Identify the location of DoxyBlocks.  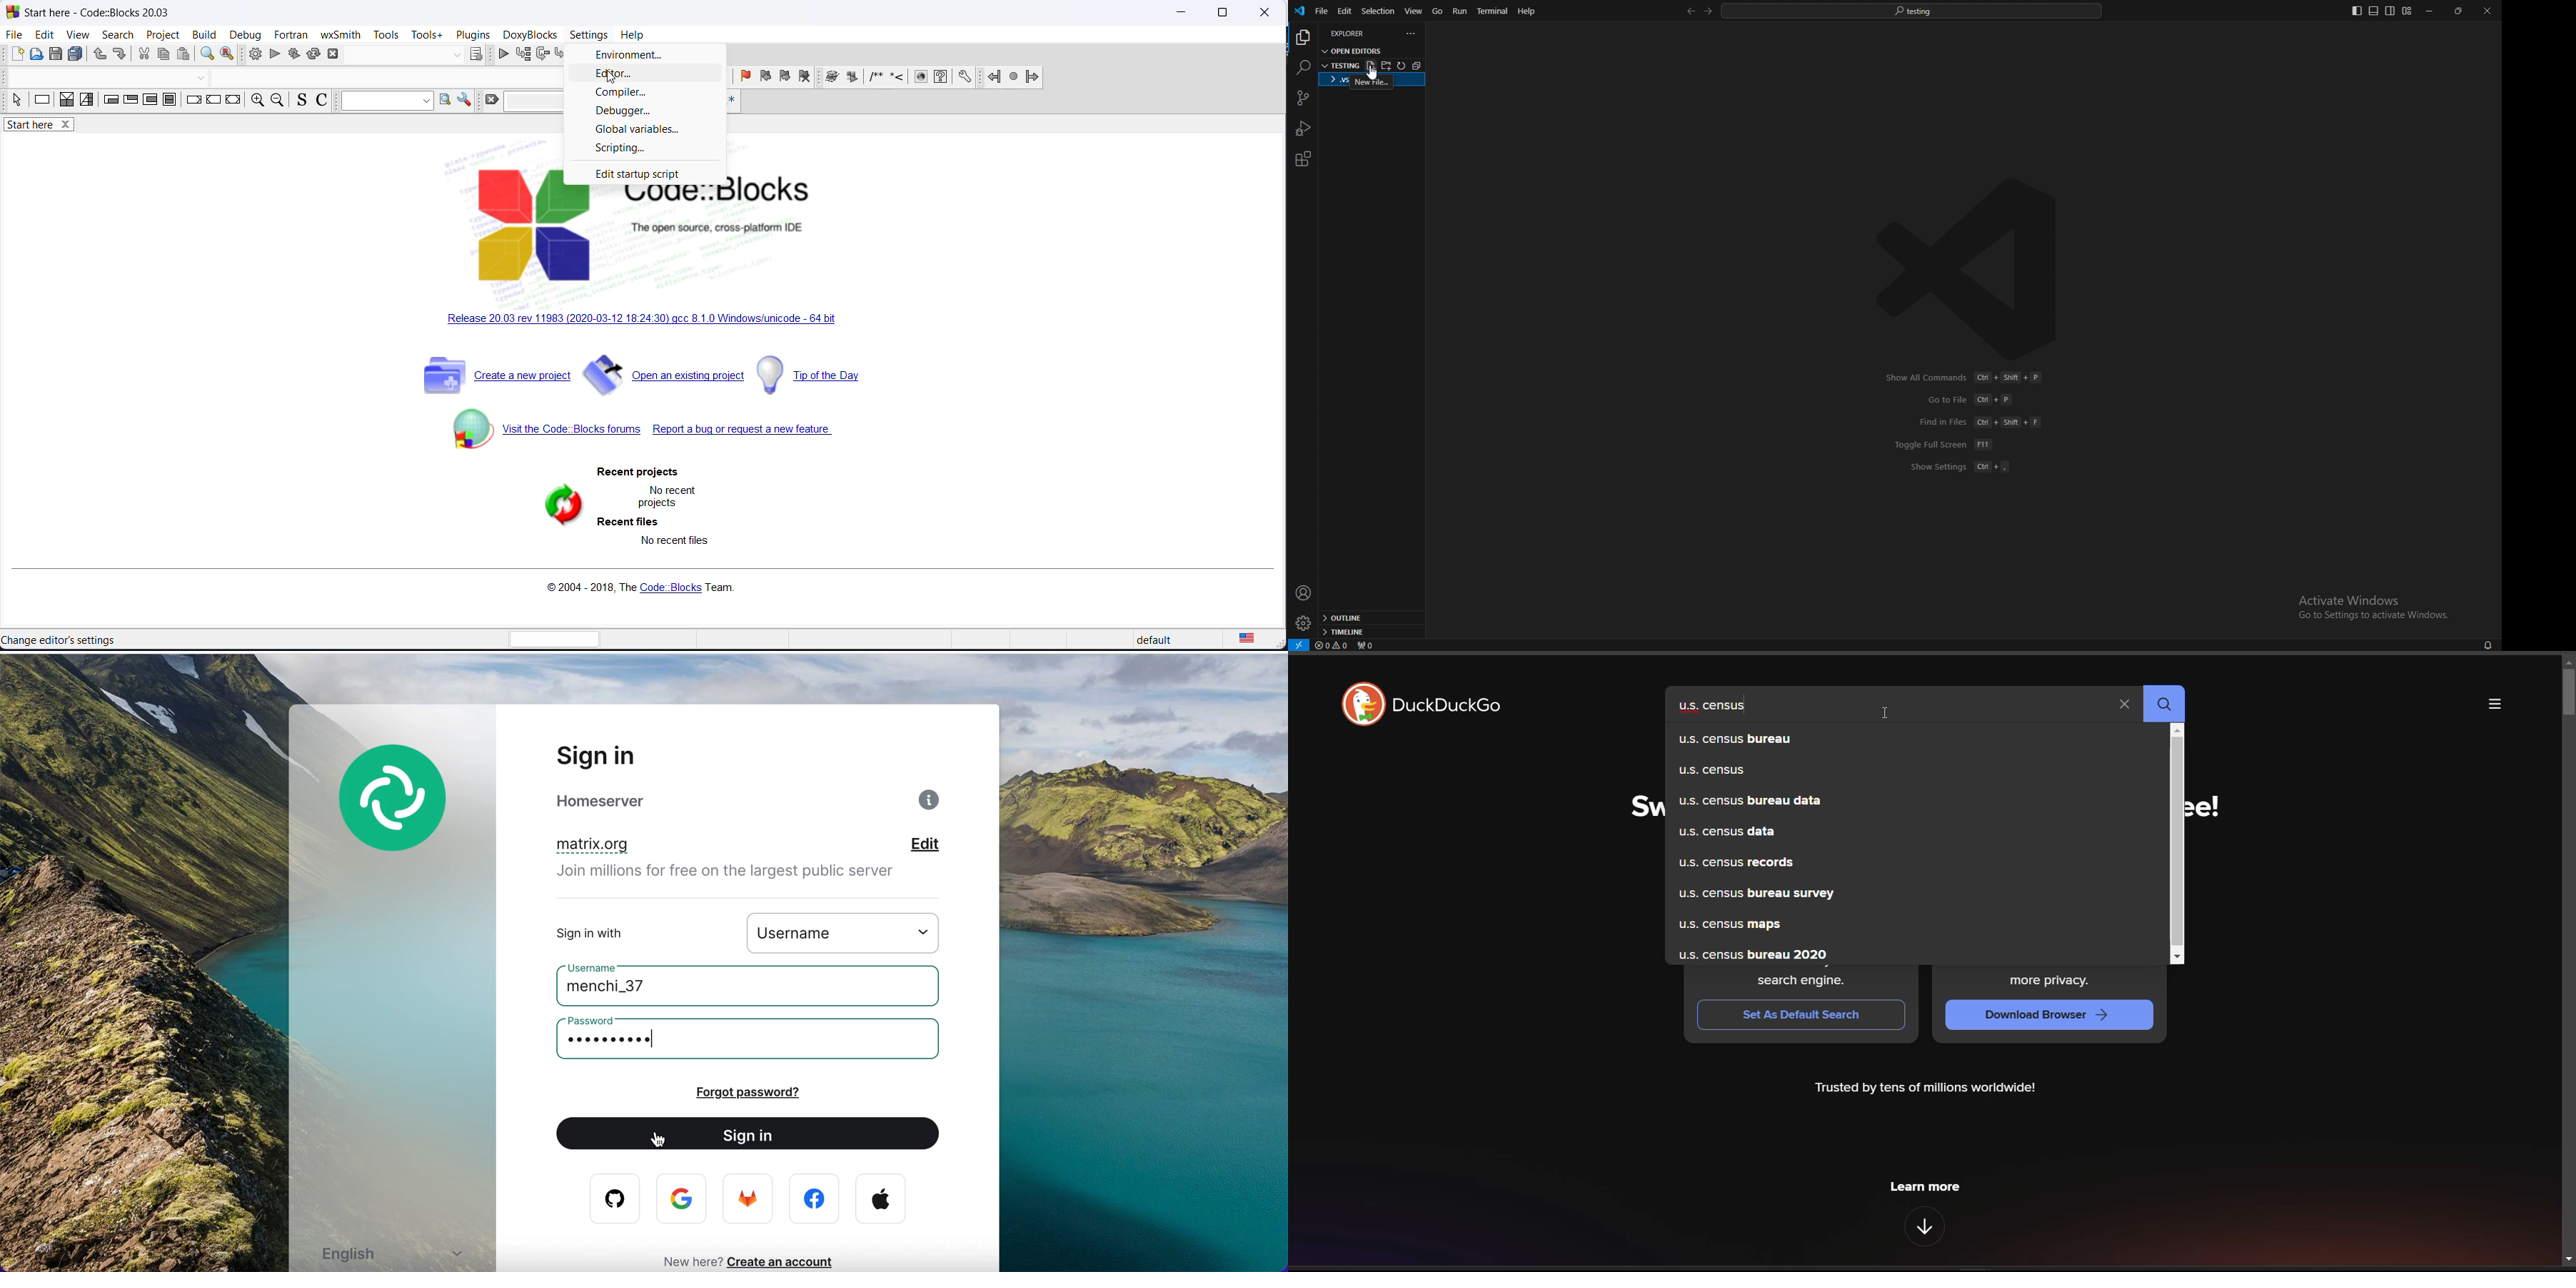
(530, 34).